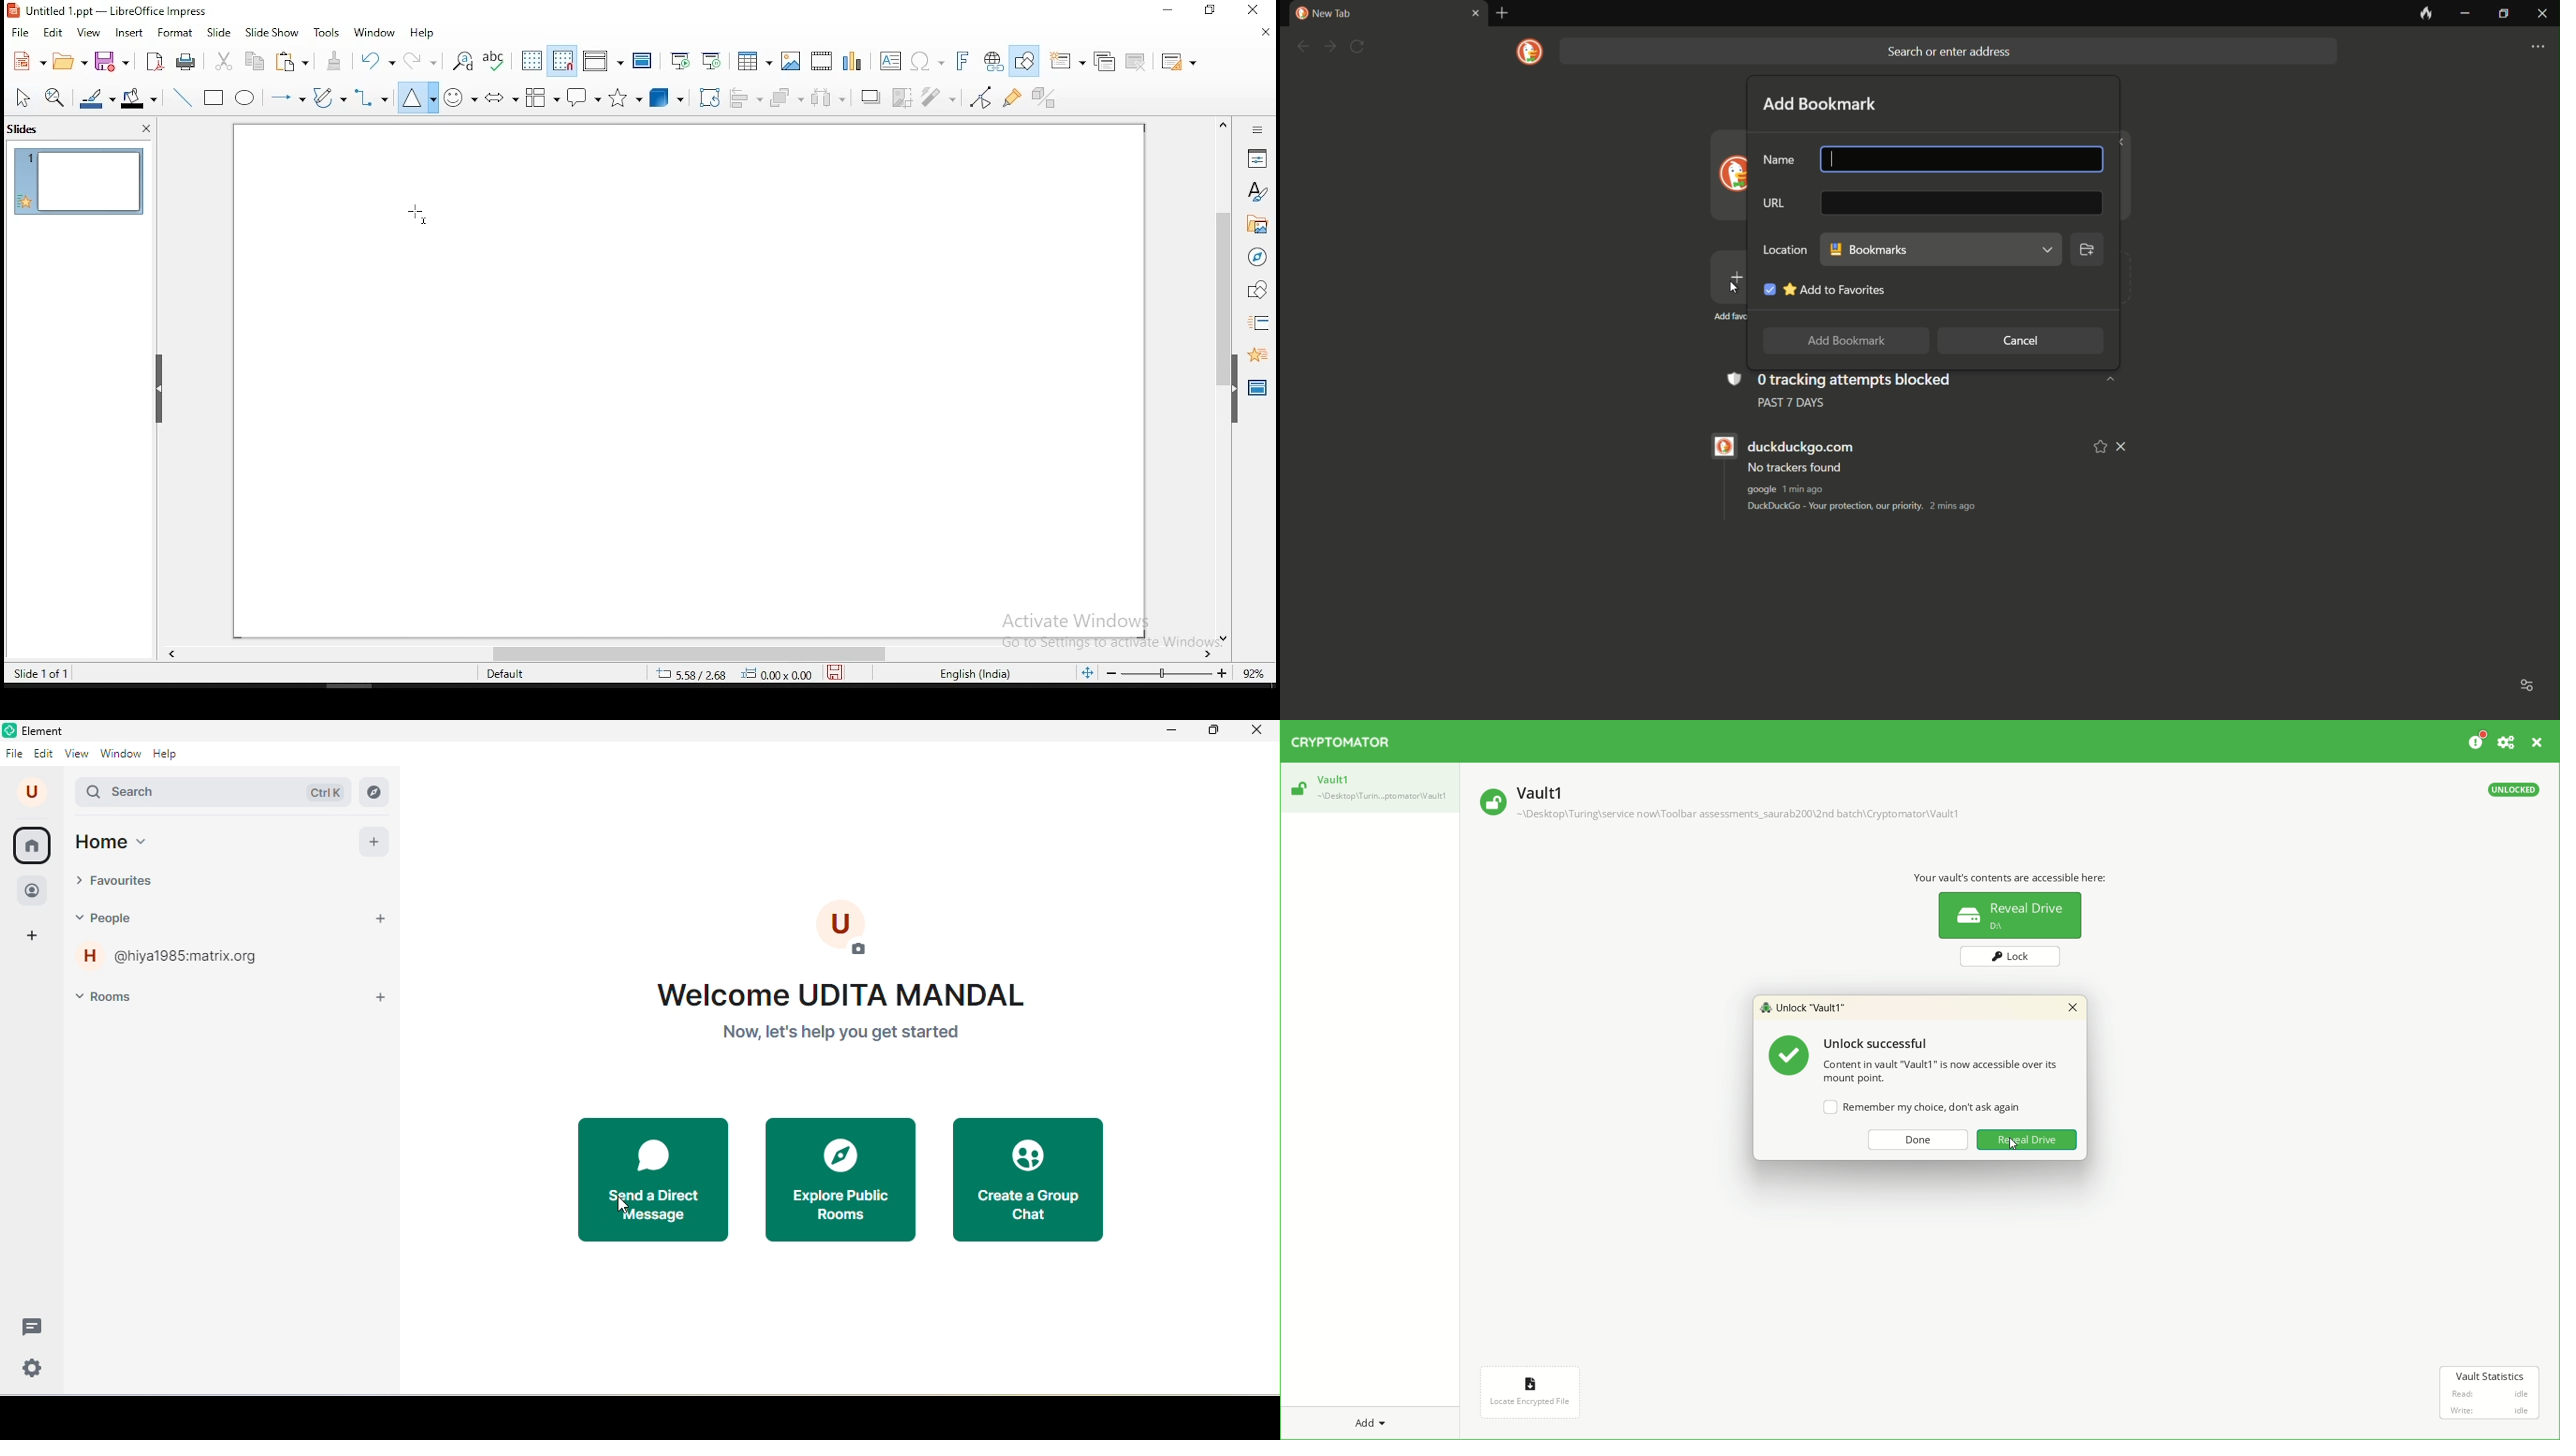 This screenshot has width=2576, height=1456. I want to click on window, so click(121, 753).